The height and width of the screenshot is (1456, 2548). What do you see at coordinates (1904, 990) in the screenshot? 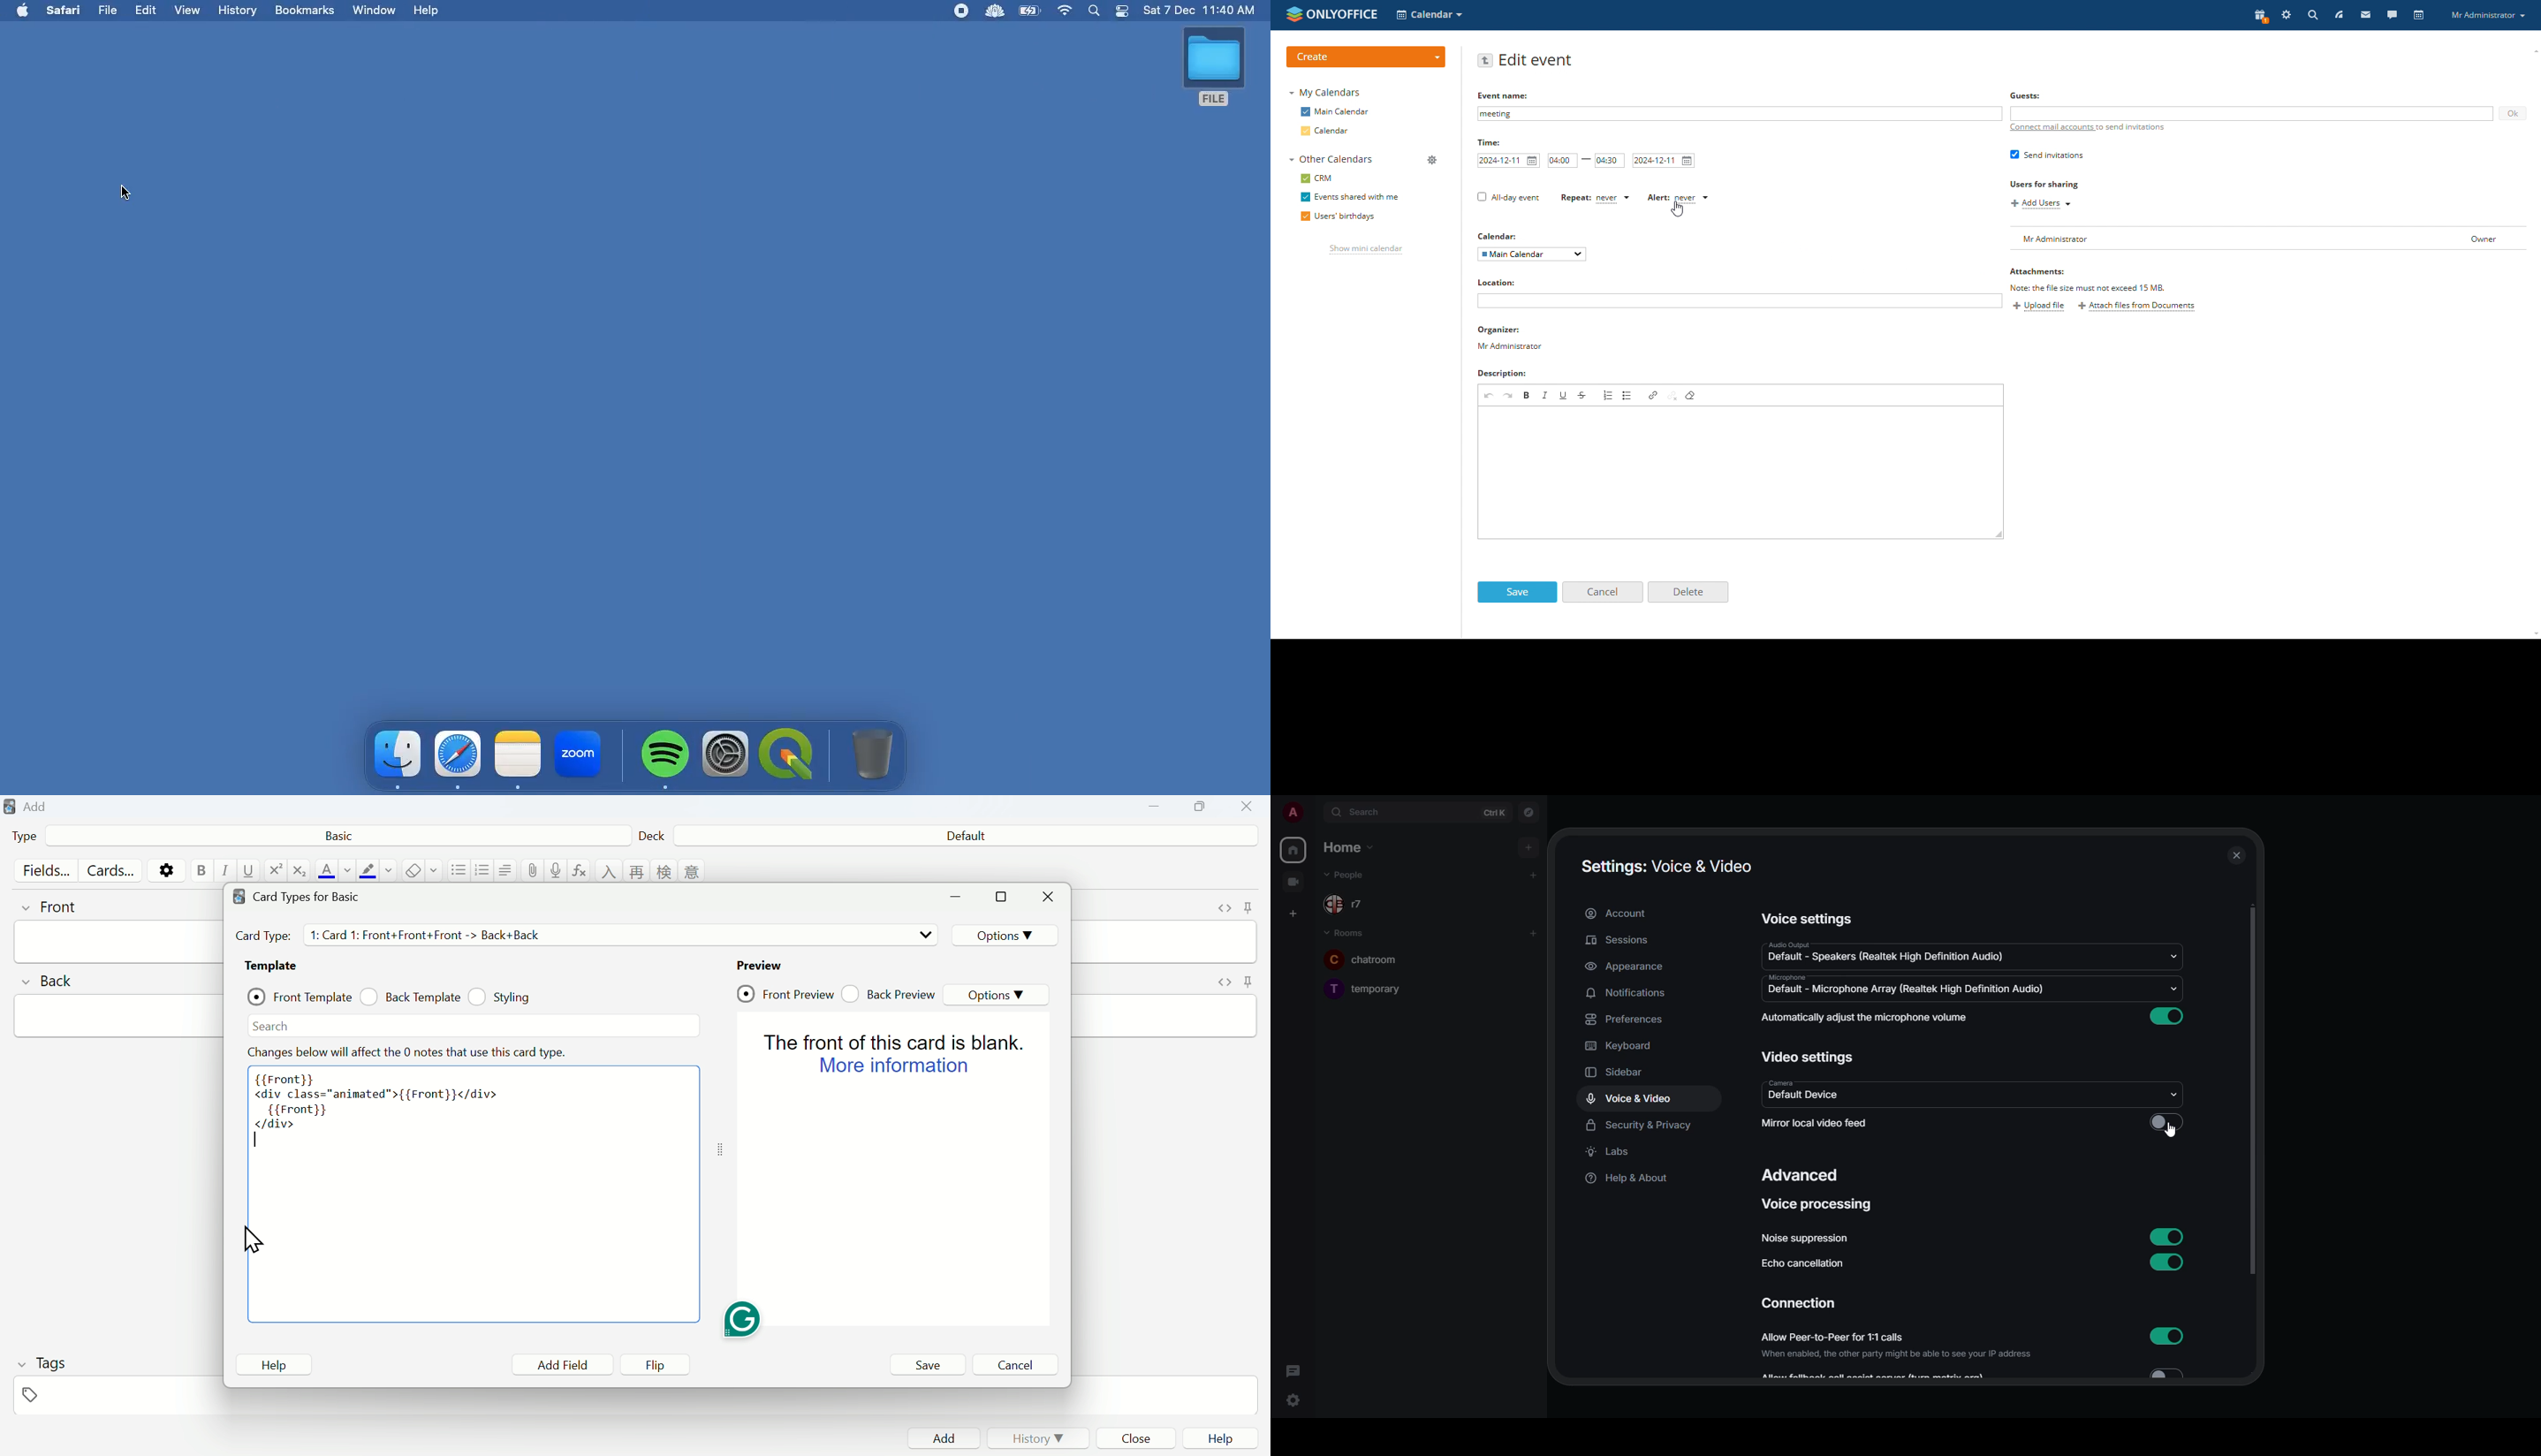
I see `default` at bounding box center [1904, 990].